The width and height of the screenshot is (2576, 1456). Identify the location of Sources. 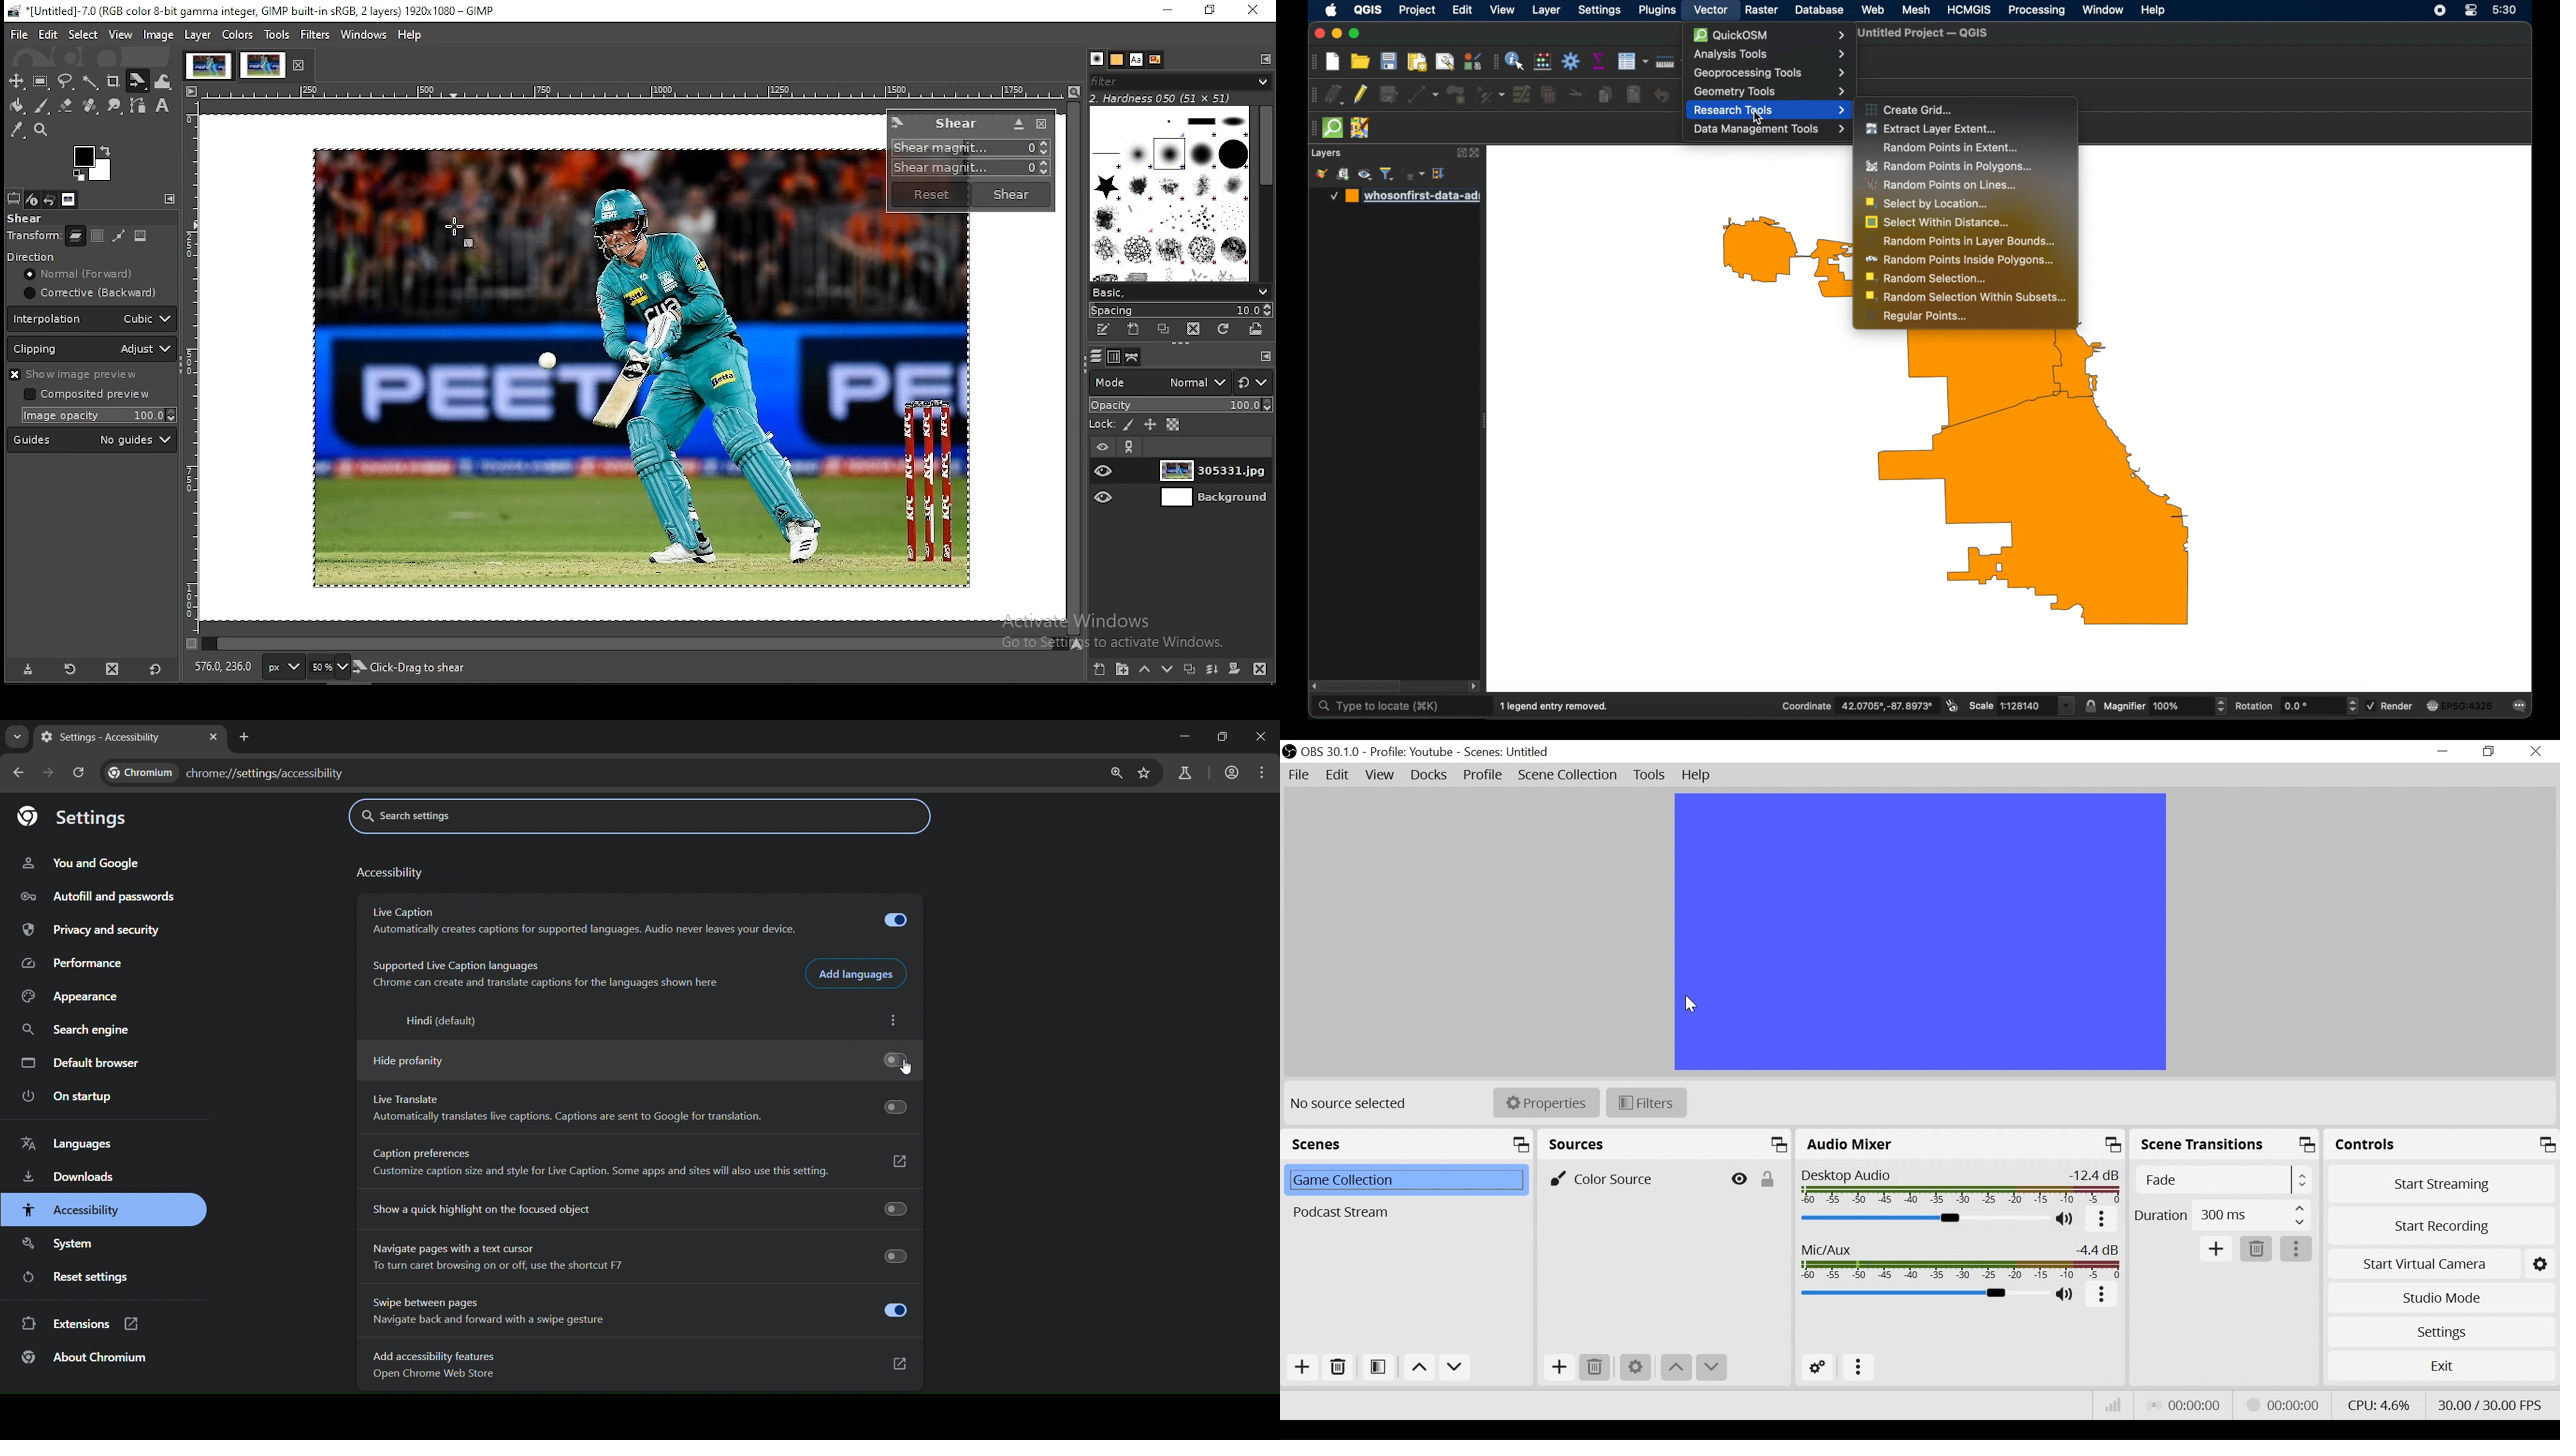
(1666, 1144).